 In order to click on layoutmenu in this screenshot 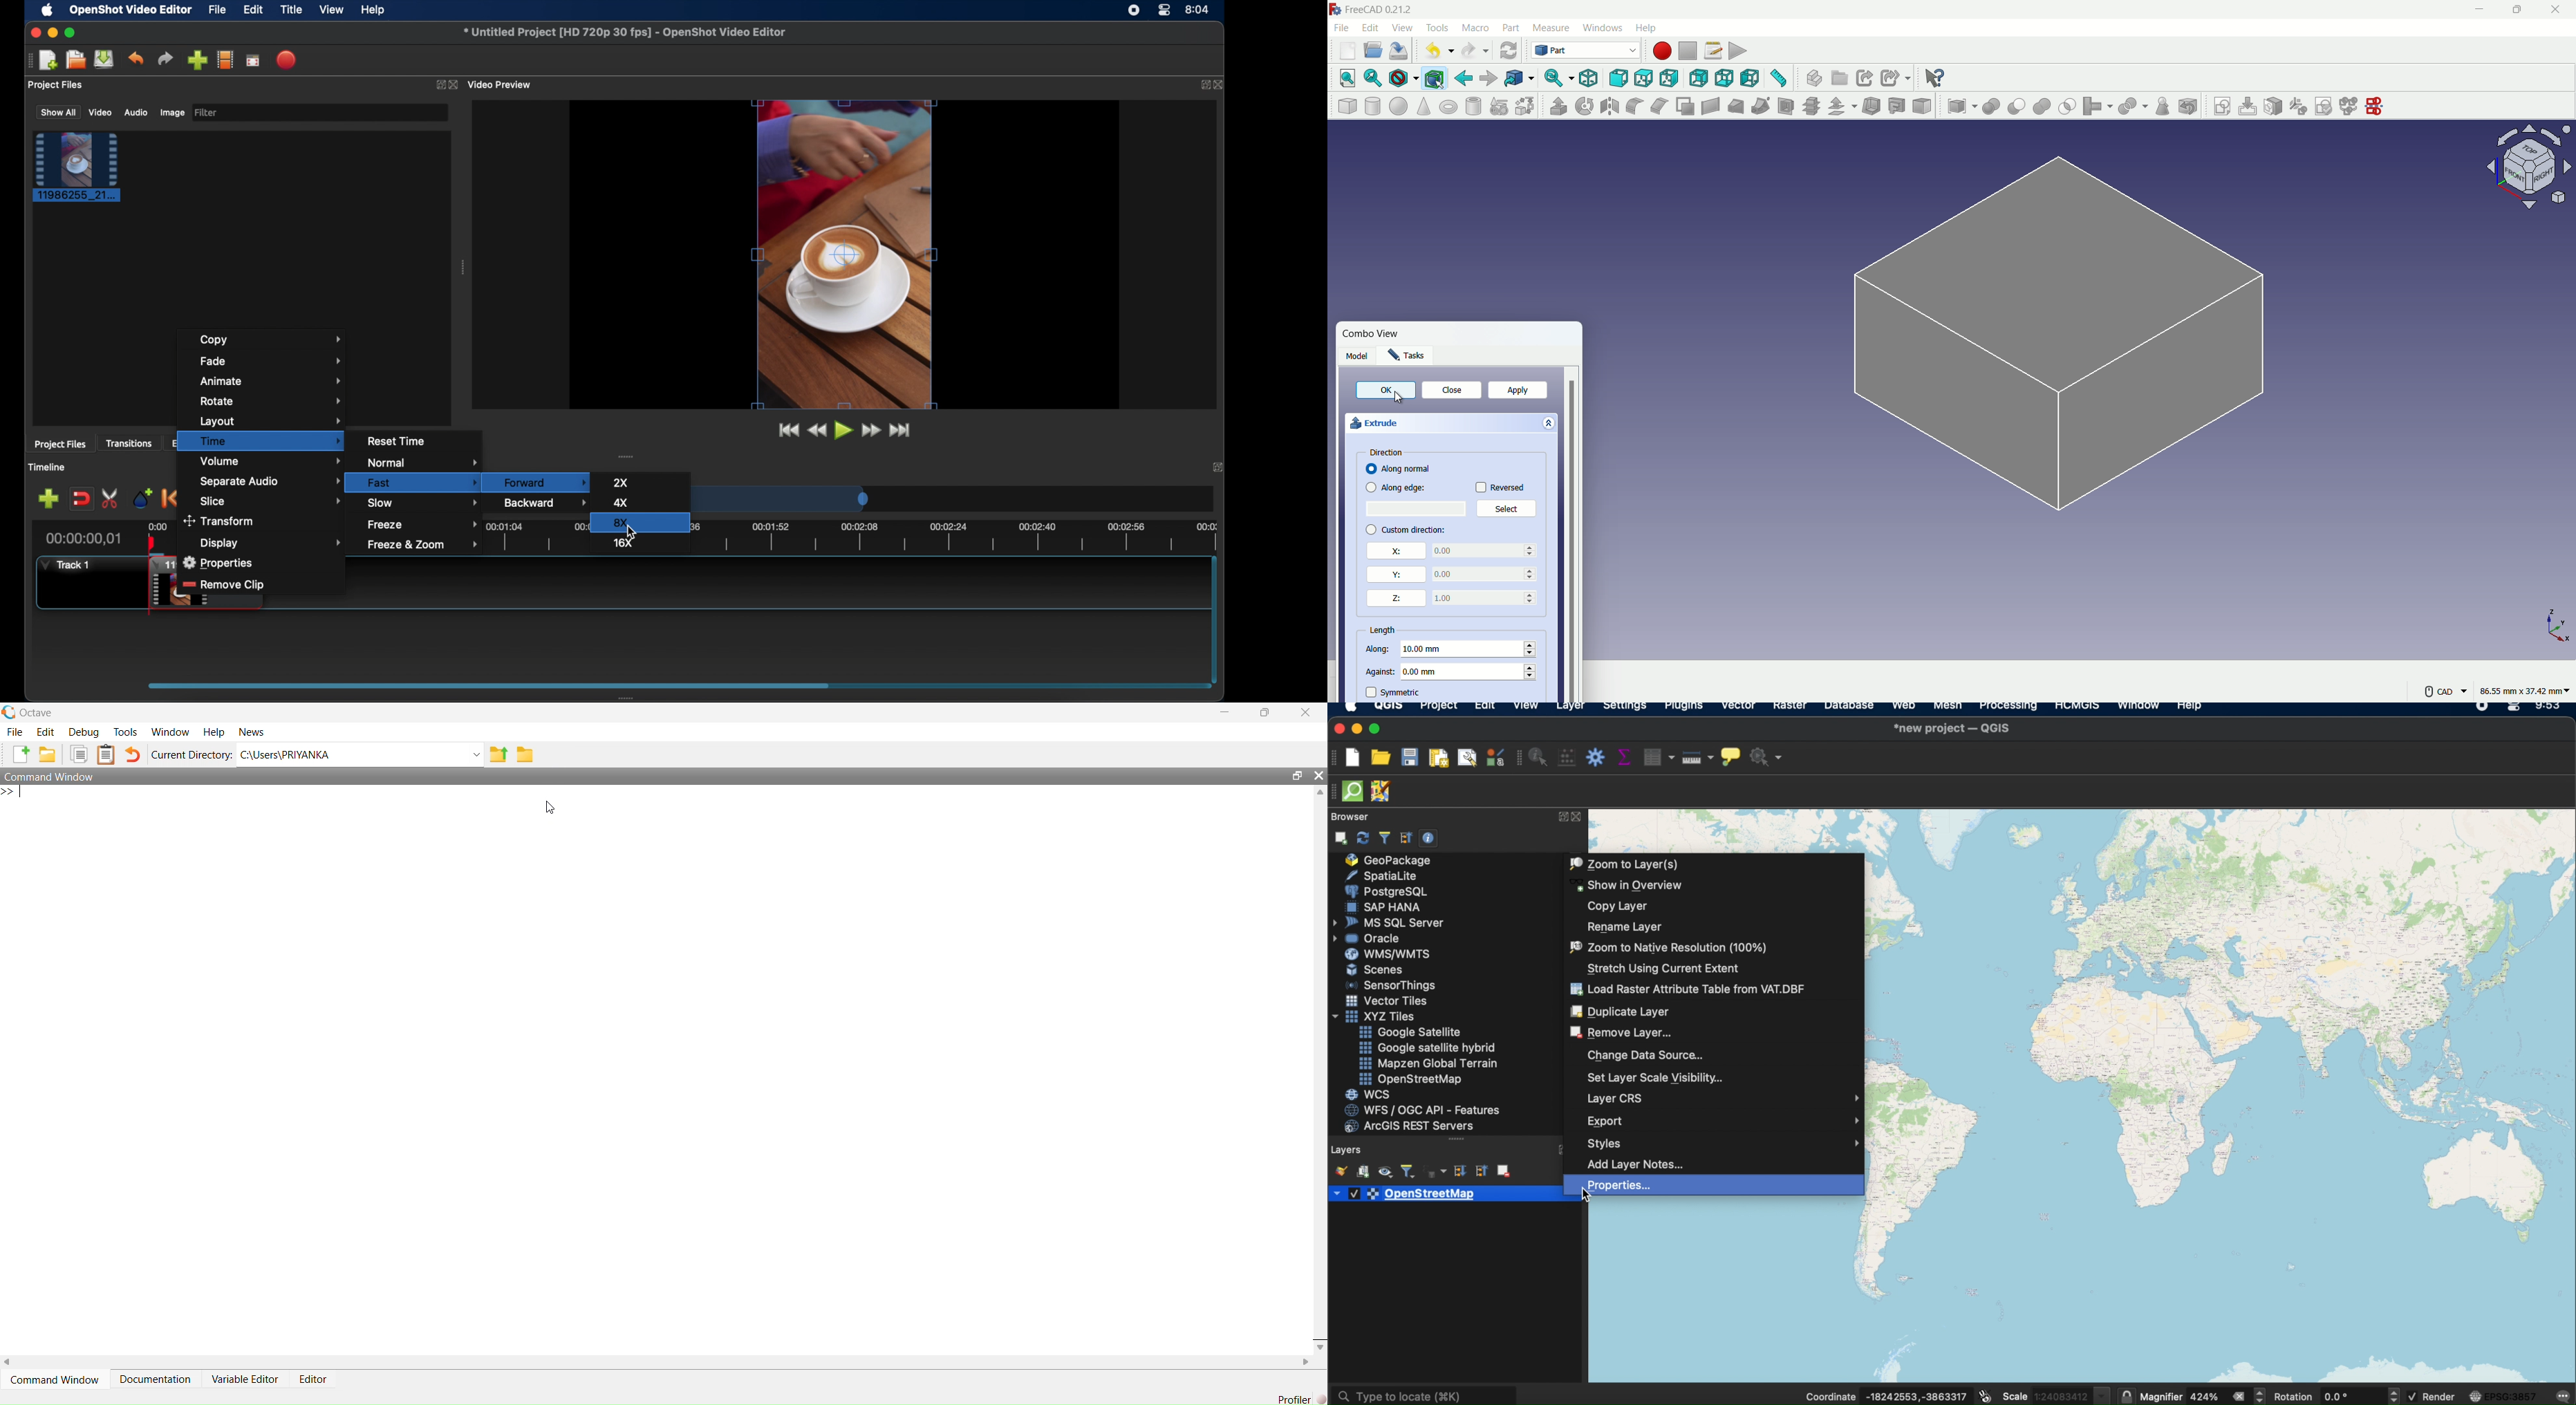, I will do `click(271, 420)`.